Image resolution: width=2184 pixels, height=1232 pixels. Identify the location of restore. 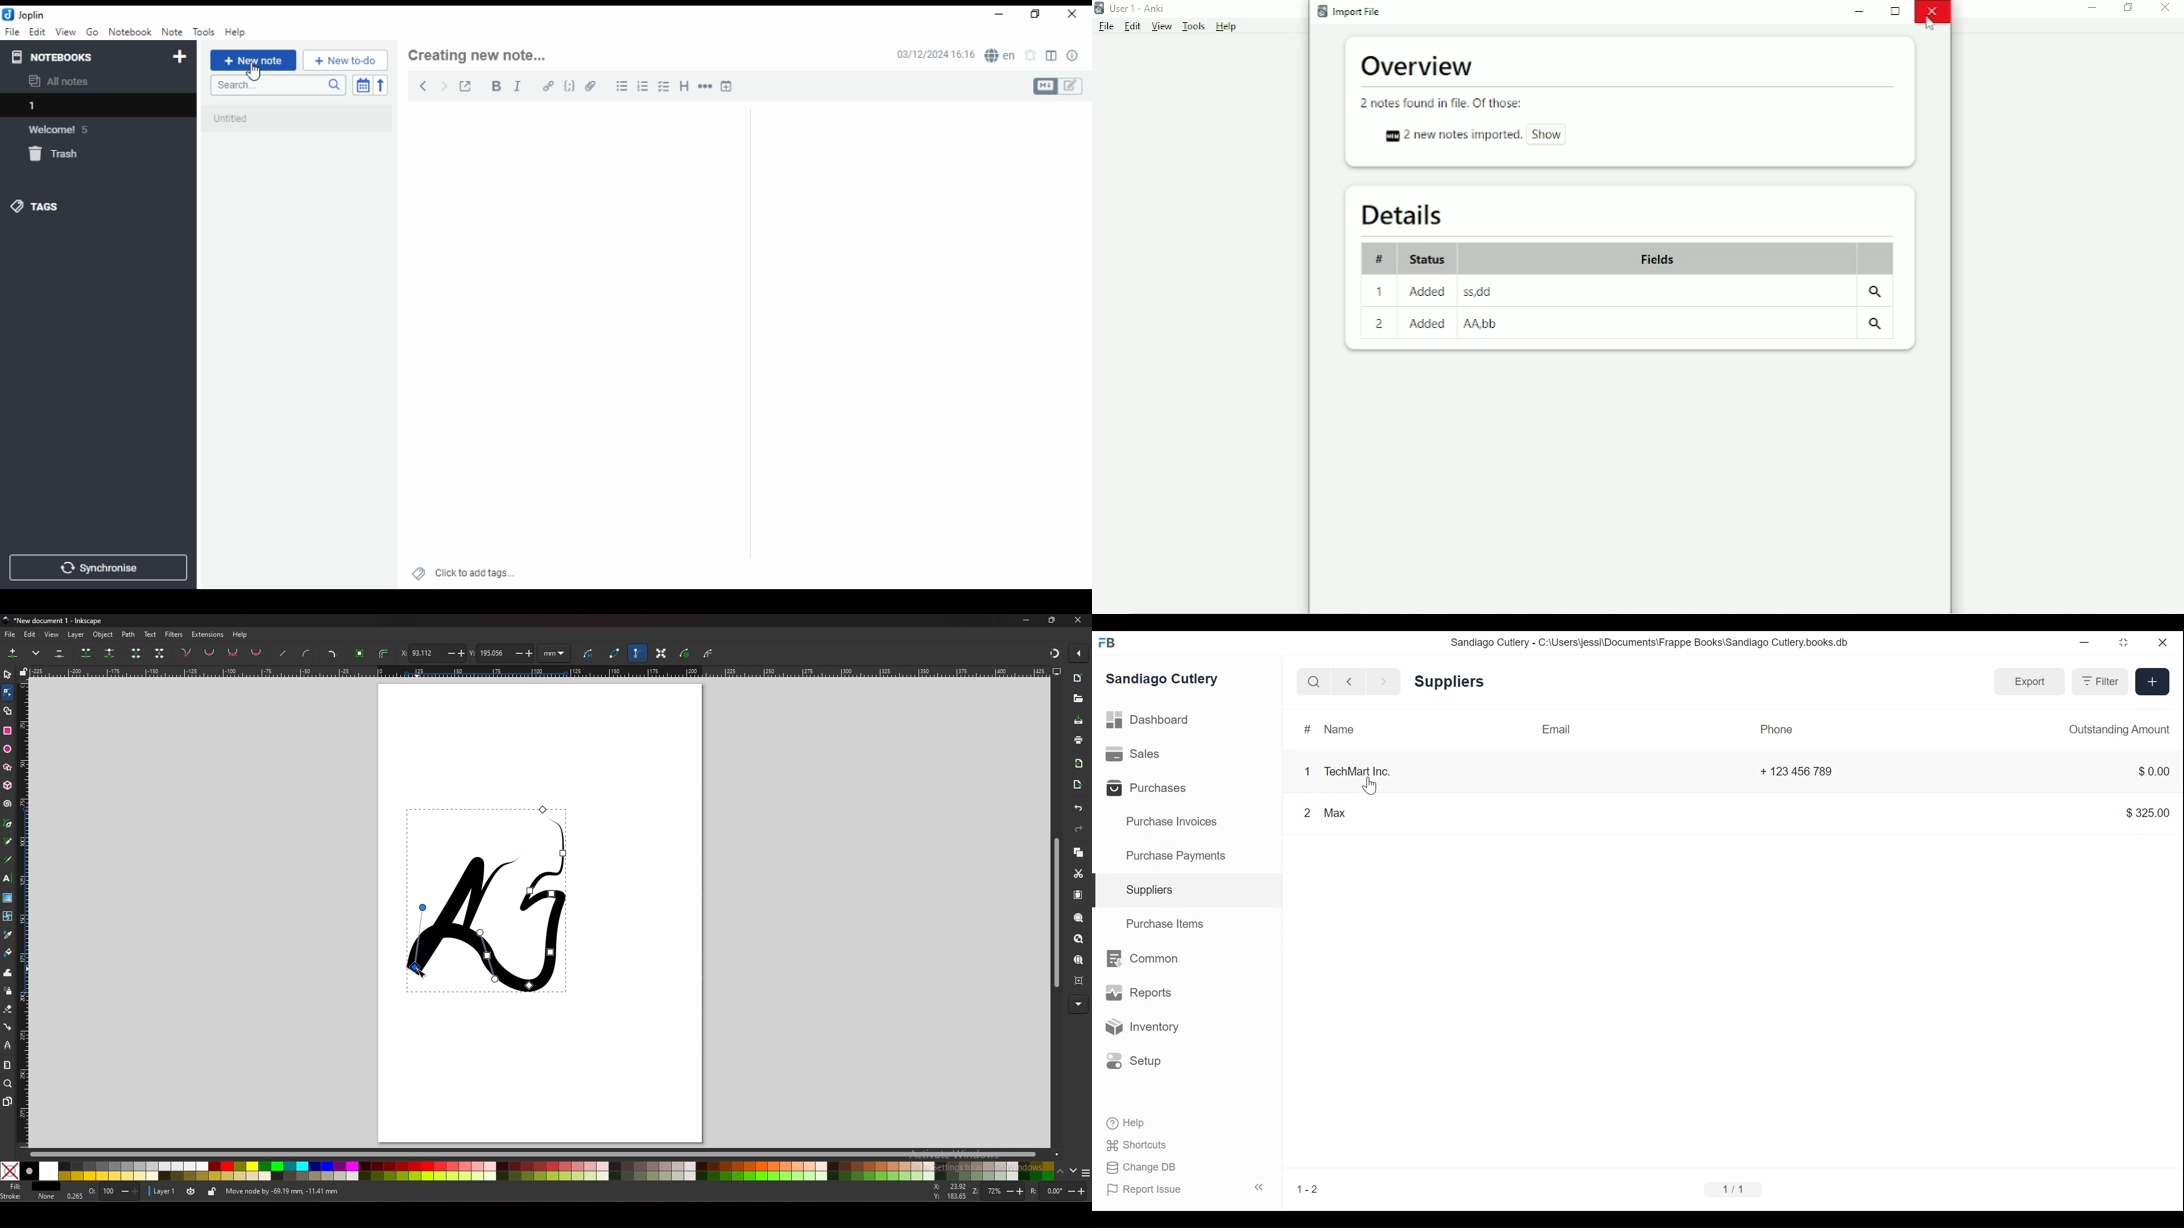
(1037, 15).